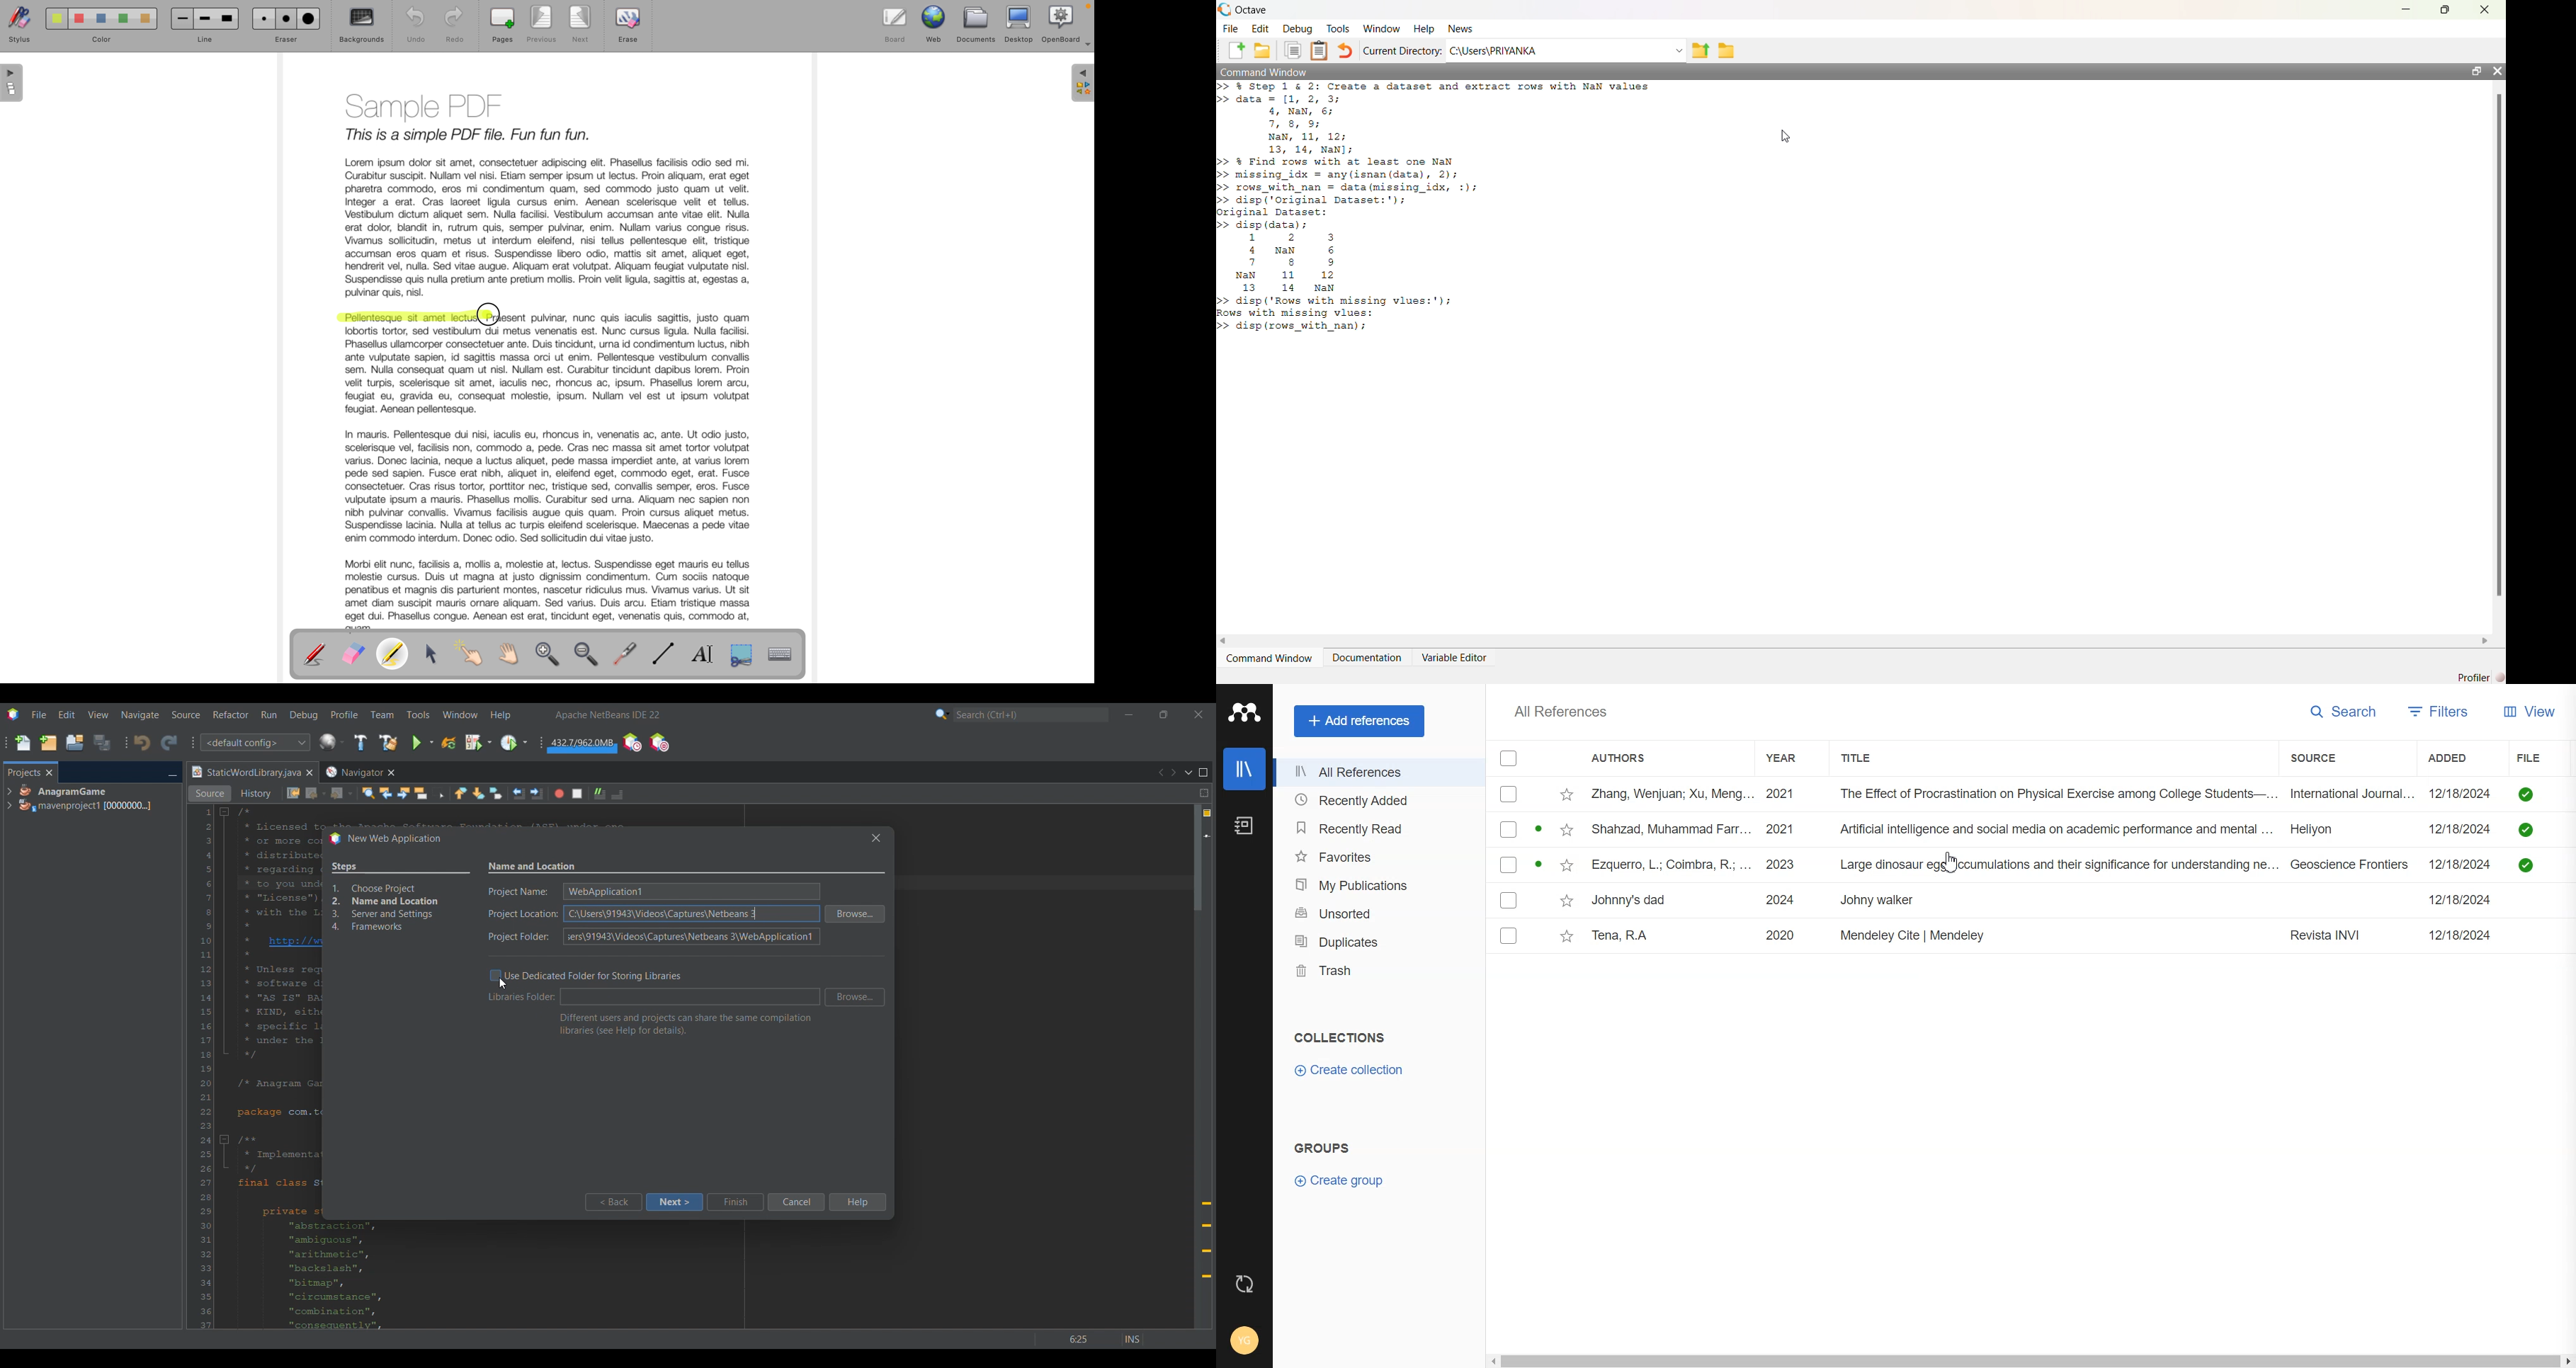 The image size is (2576, 1372). What do you see at coordinates (2486, 10) in the screenshot?
I see `close` at bounding box center [2486, 10].